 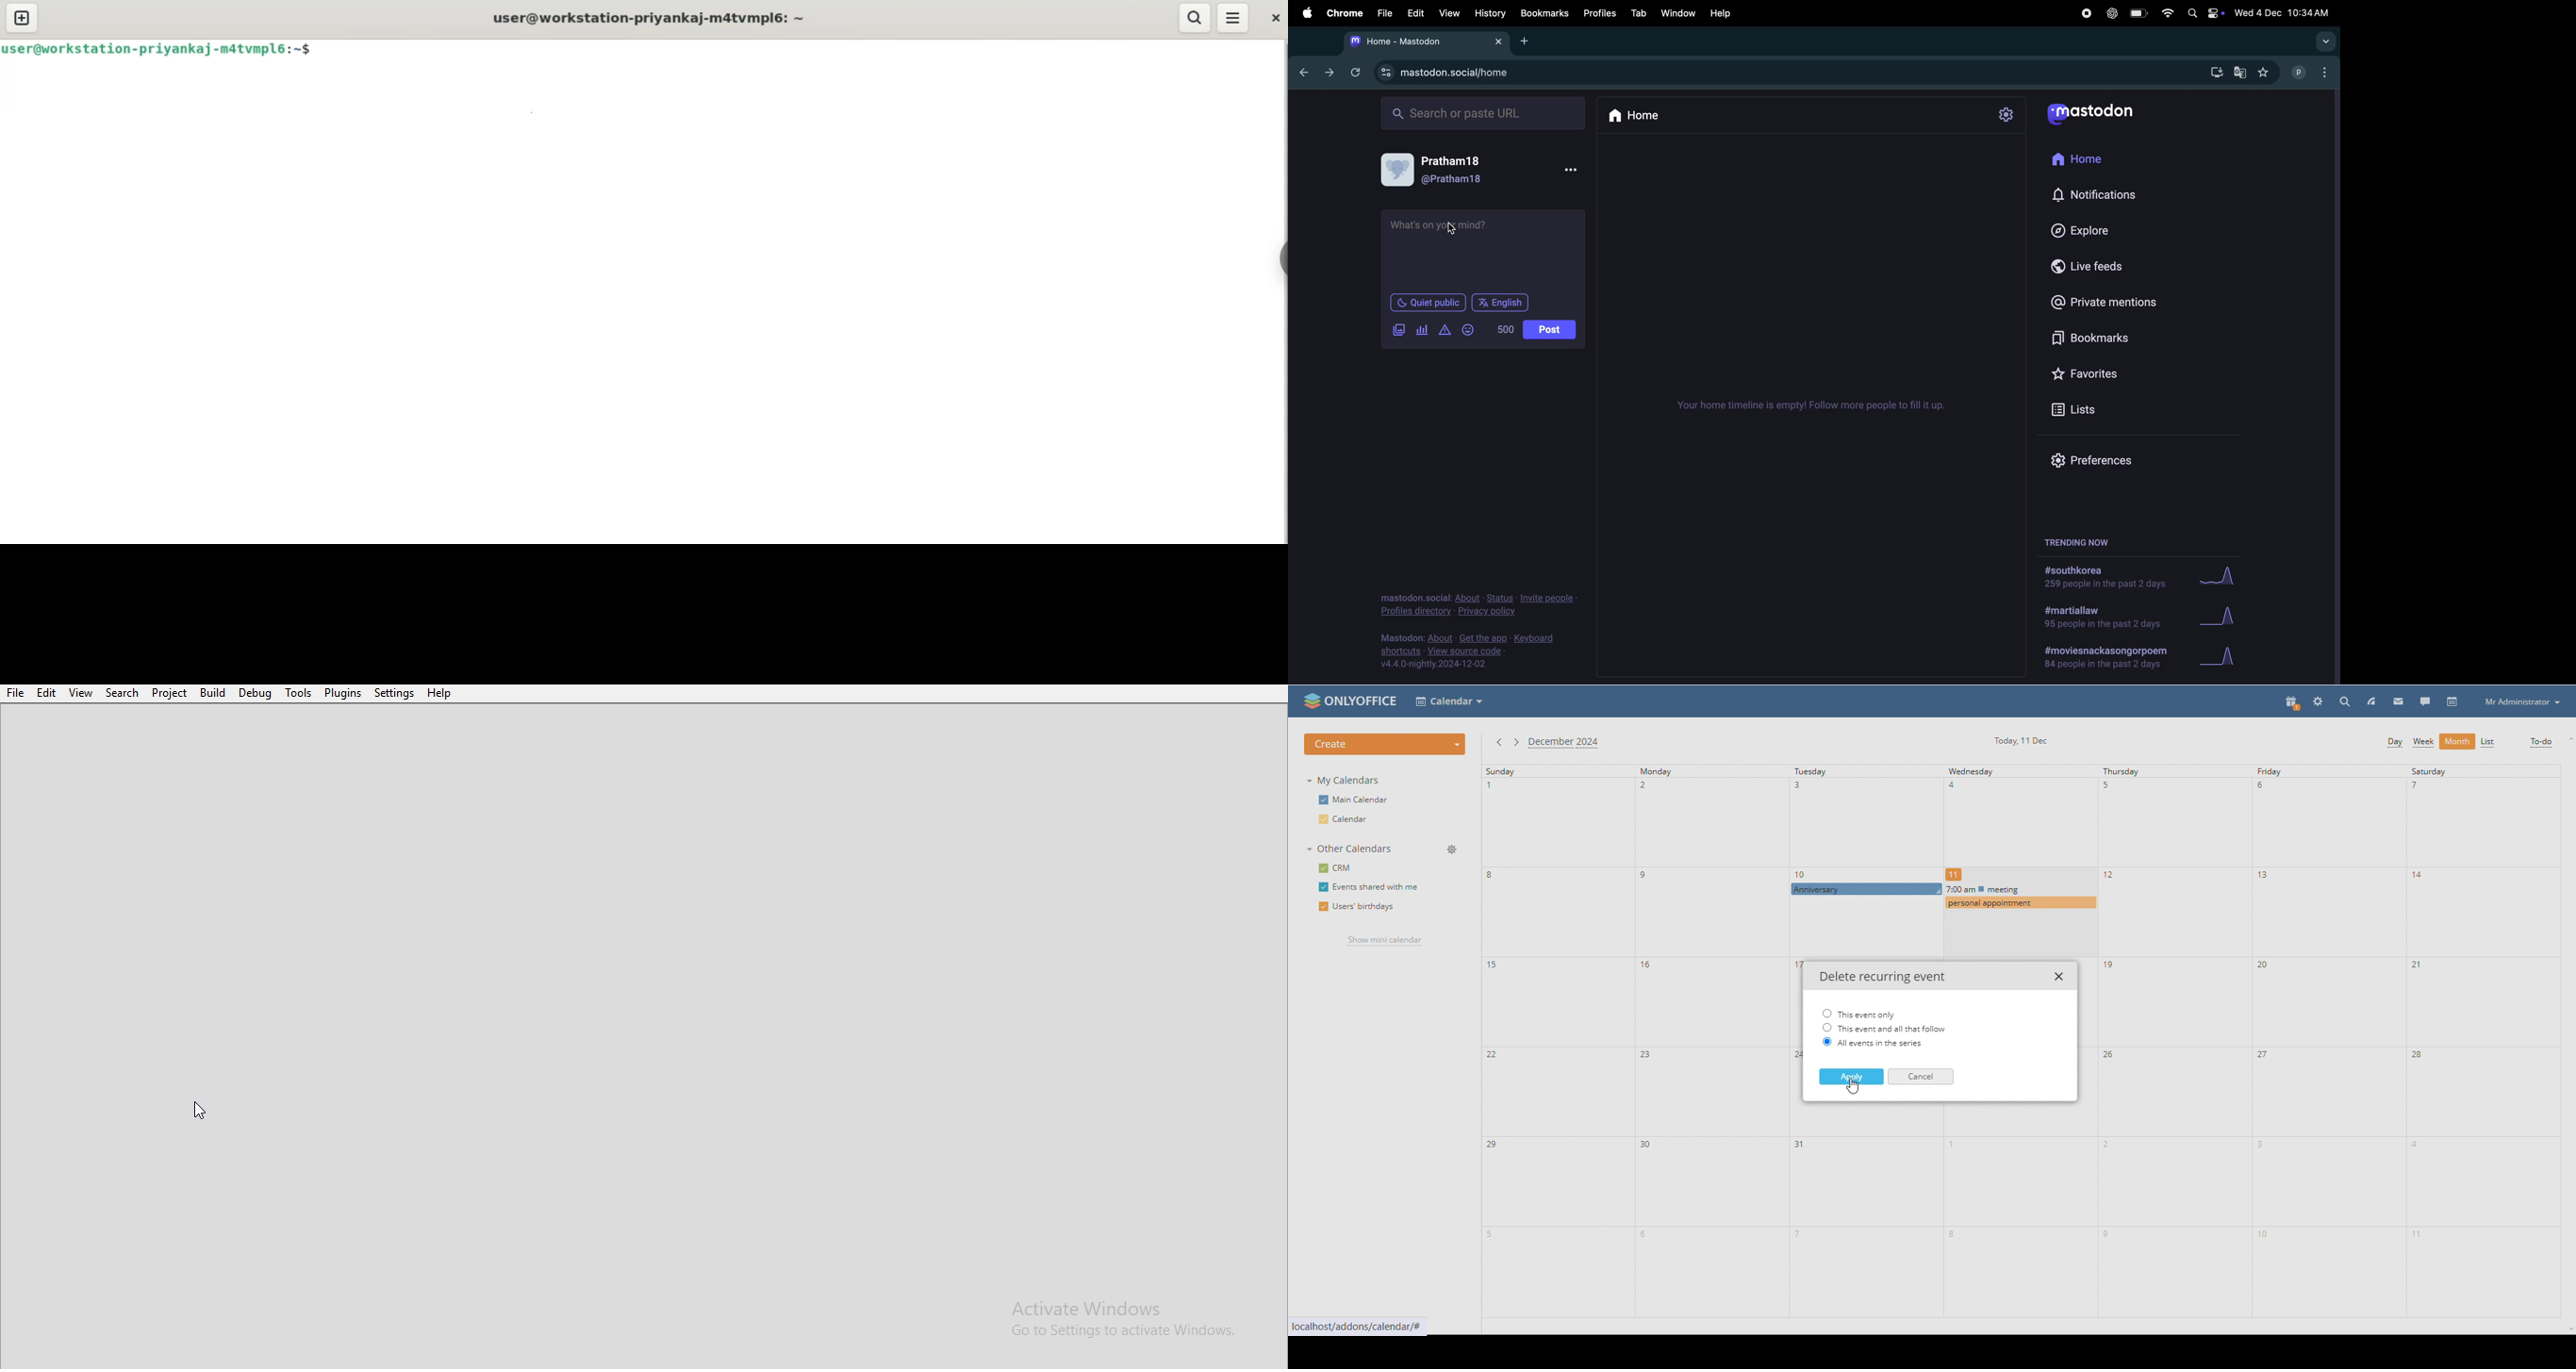 I want to click on Tools , so click(x=300, y=693).